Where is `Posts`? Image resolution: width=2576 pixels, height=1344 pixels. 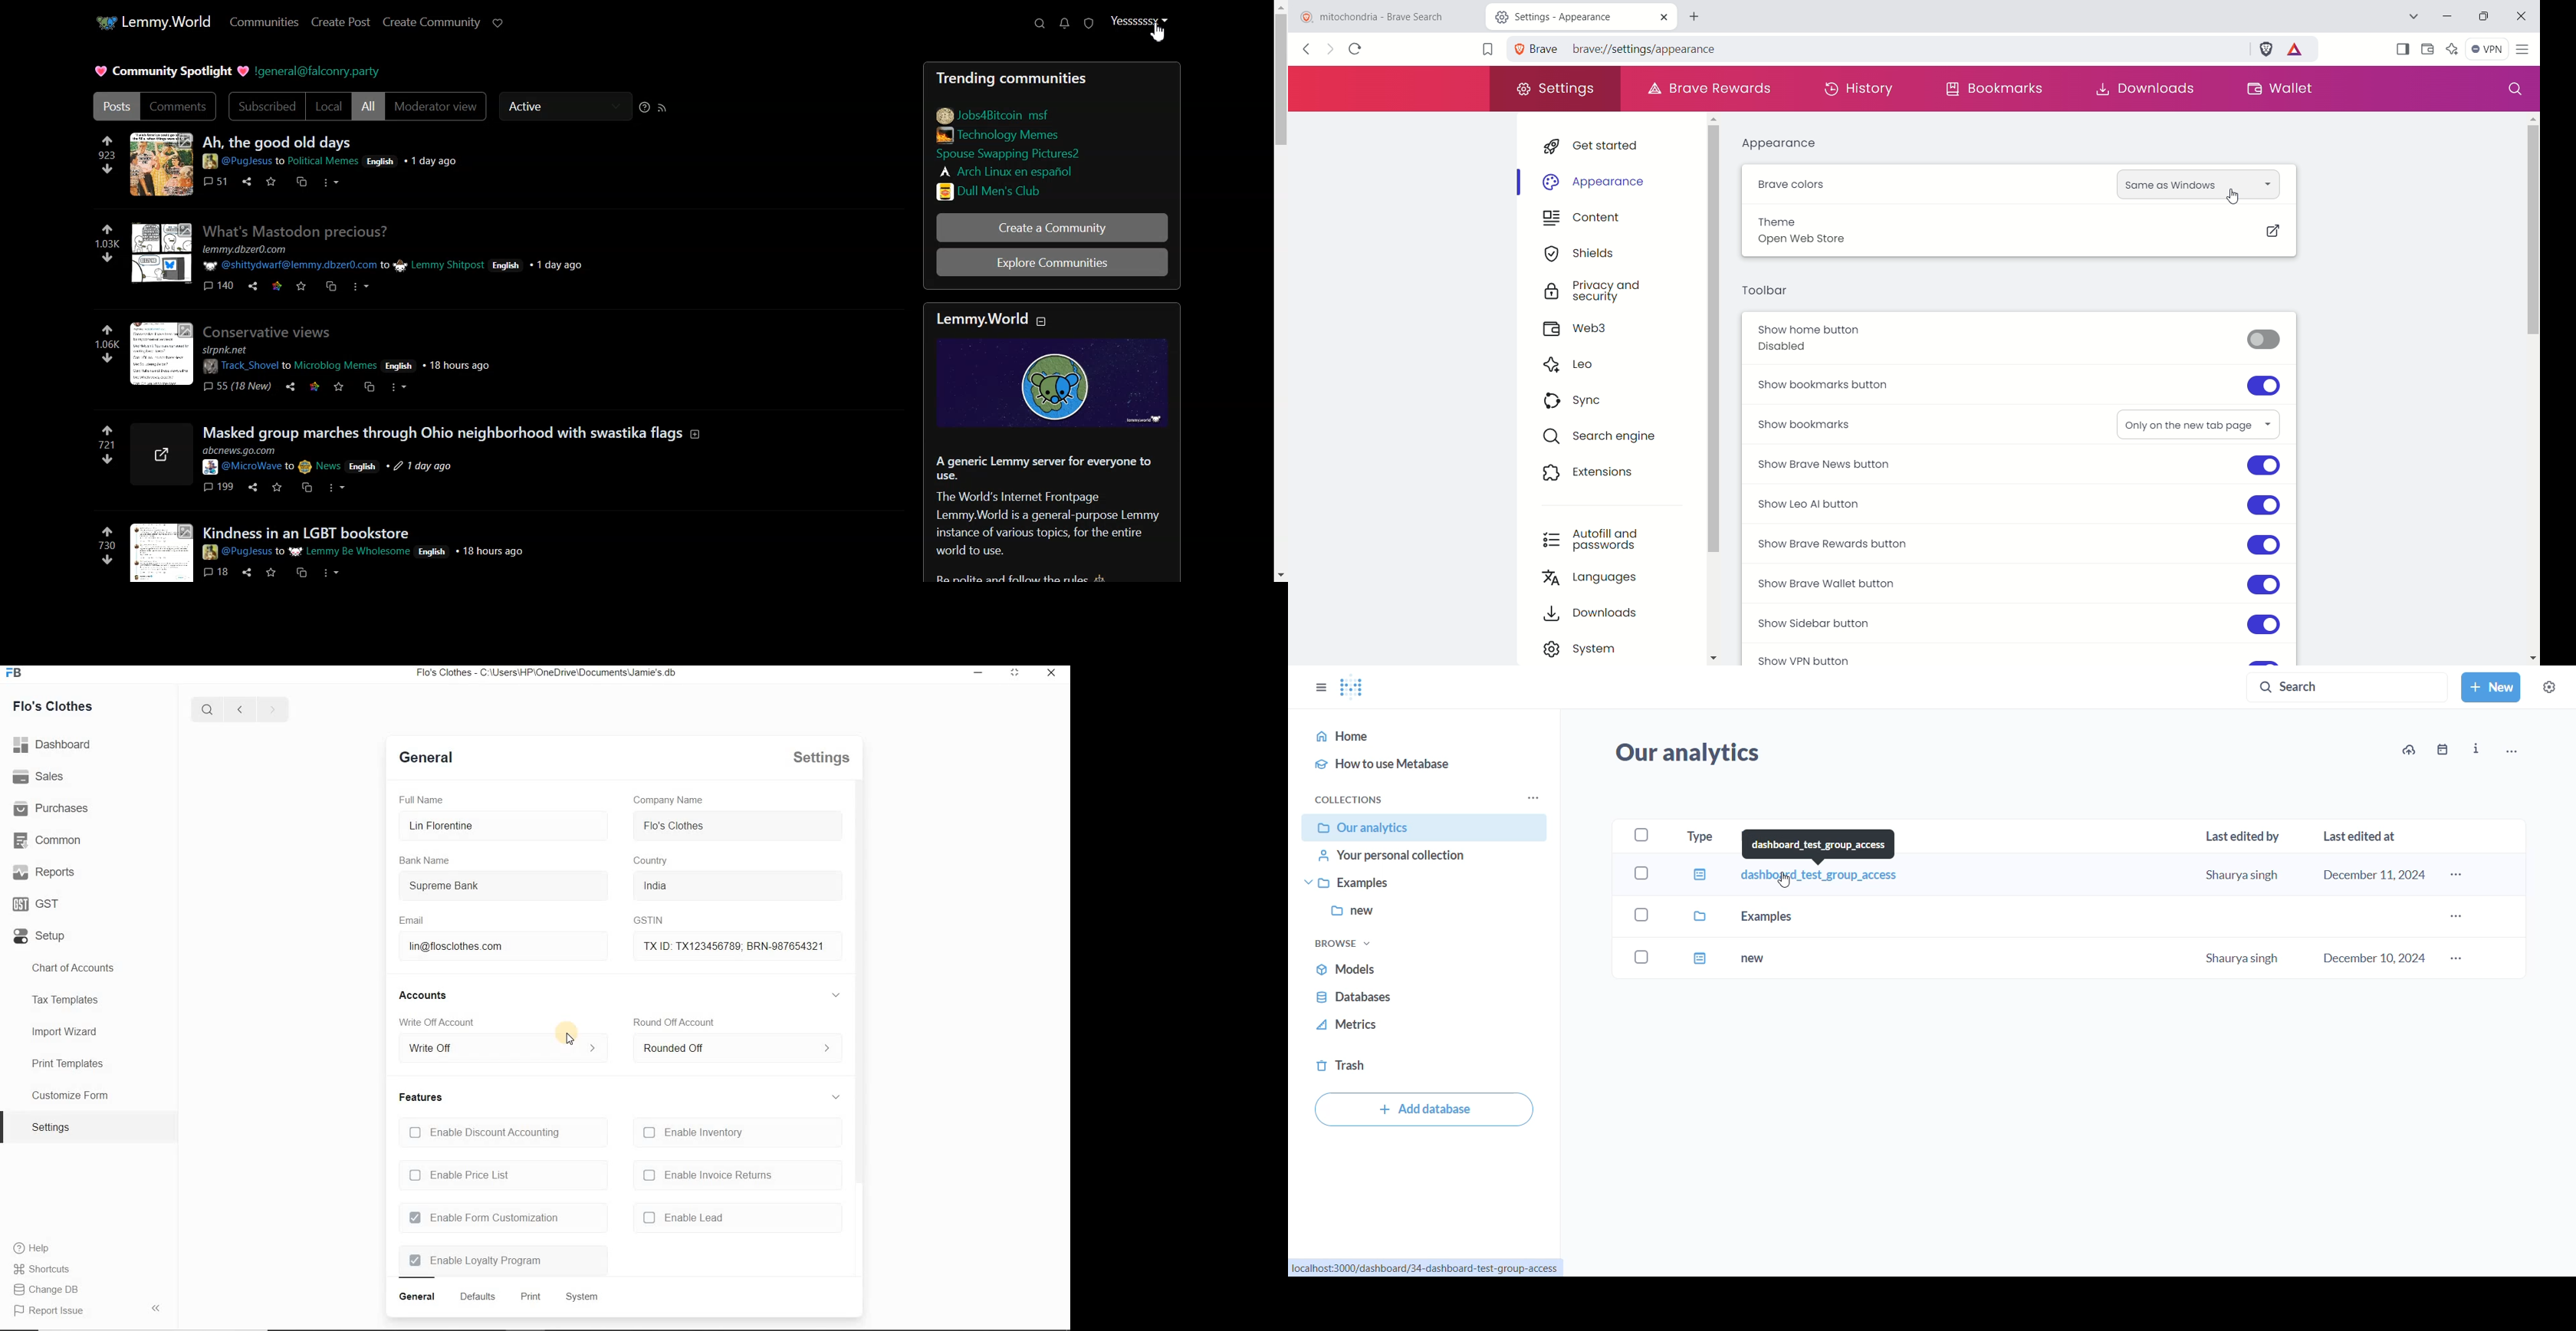
Posts is located at coordinates (113, 106).